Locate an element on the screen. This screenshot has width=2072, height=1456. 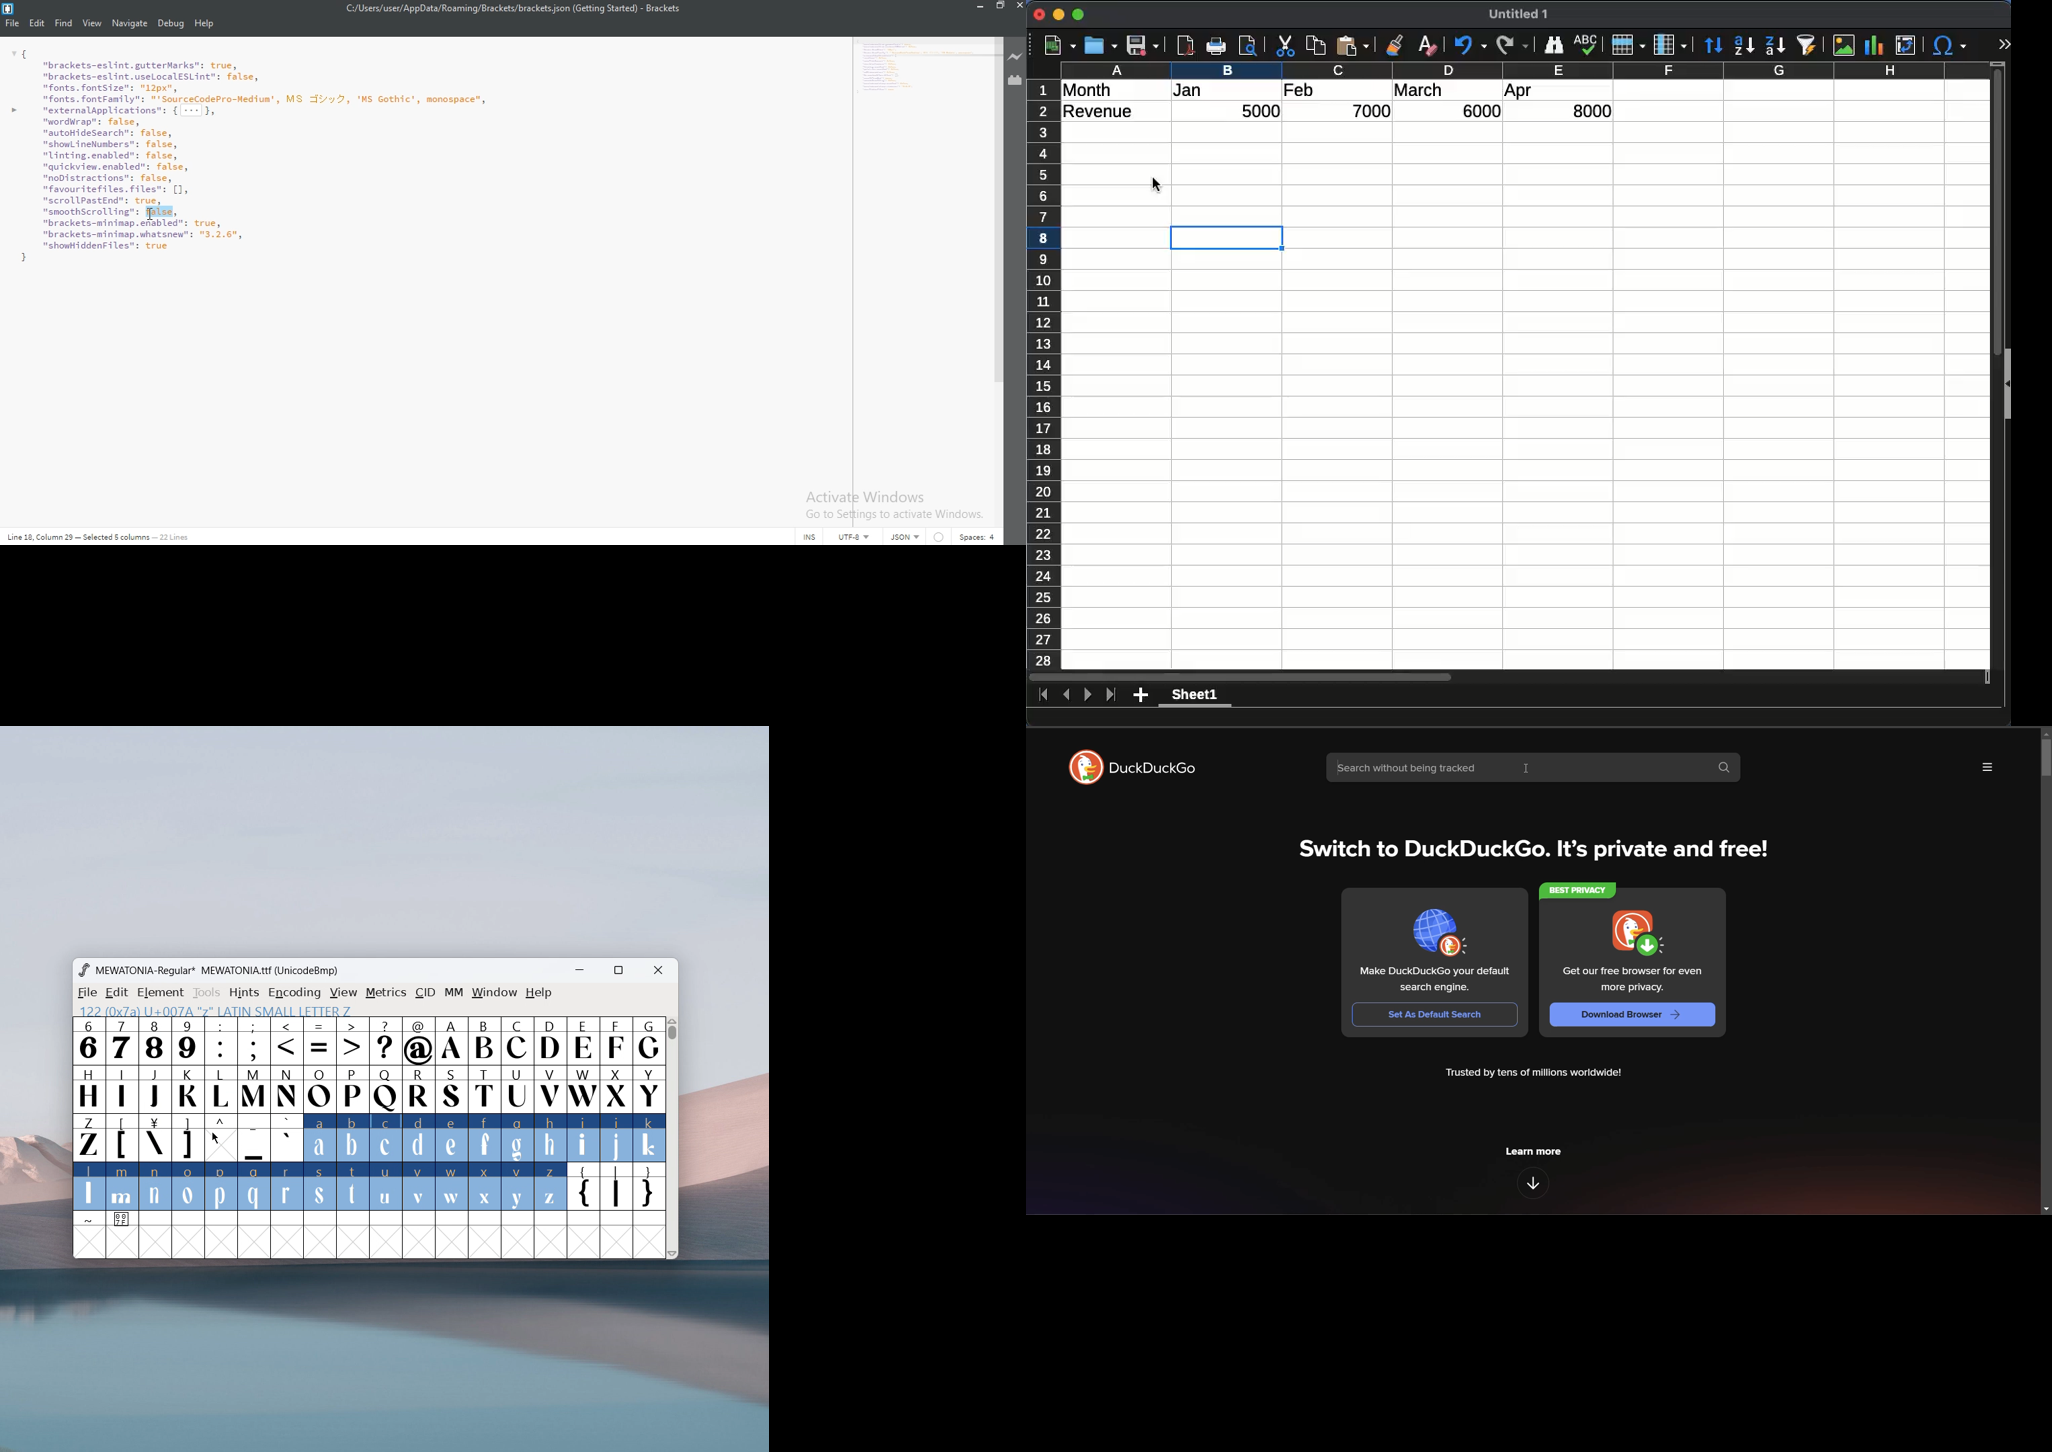
last sheet is located at coordinates (1111, 694).